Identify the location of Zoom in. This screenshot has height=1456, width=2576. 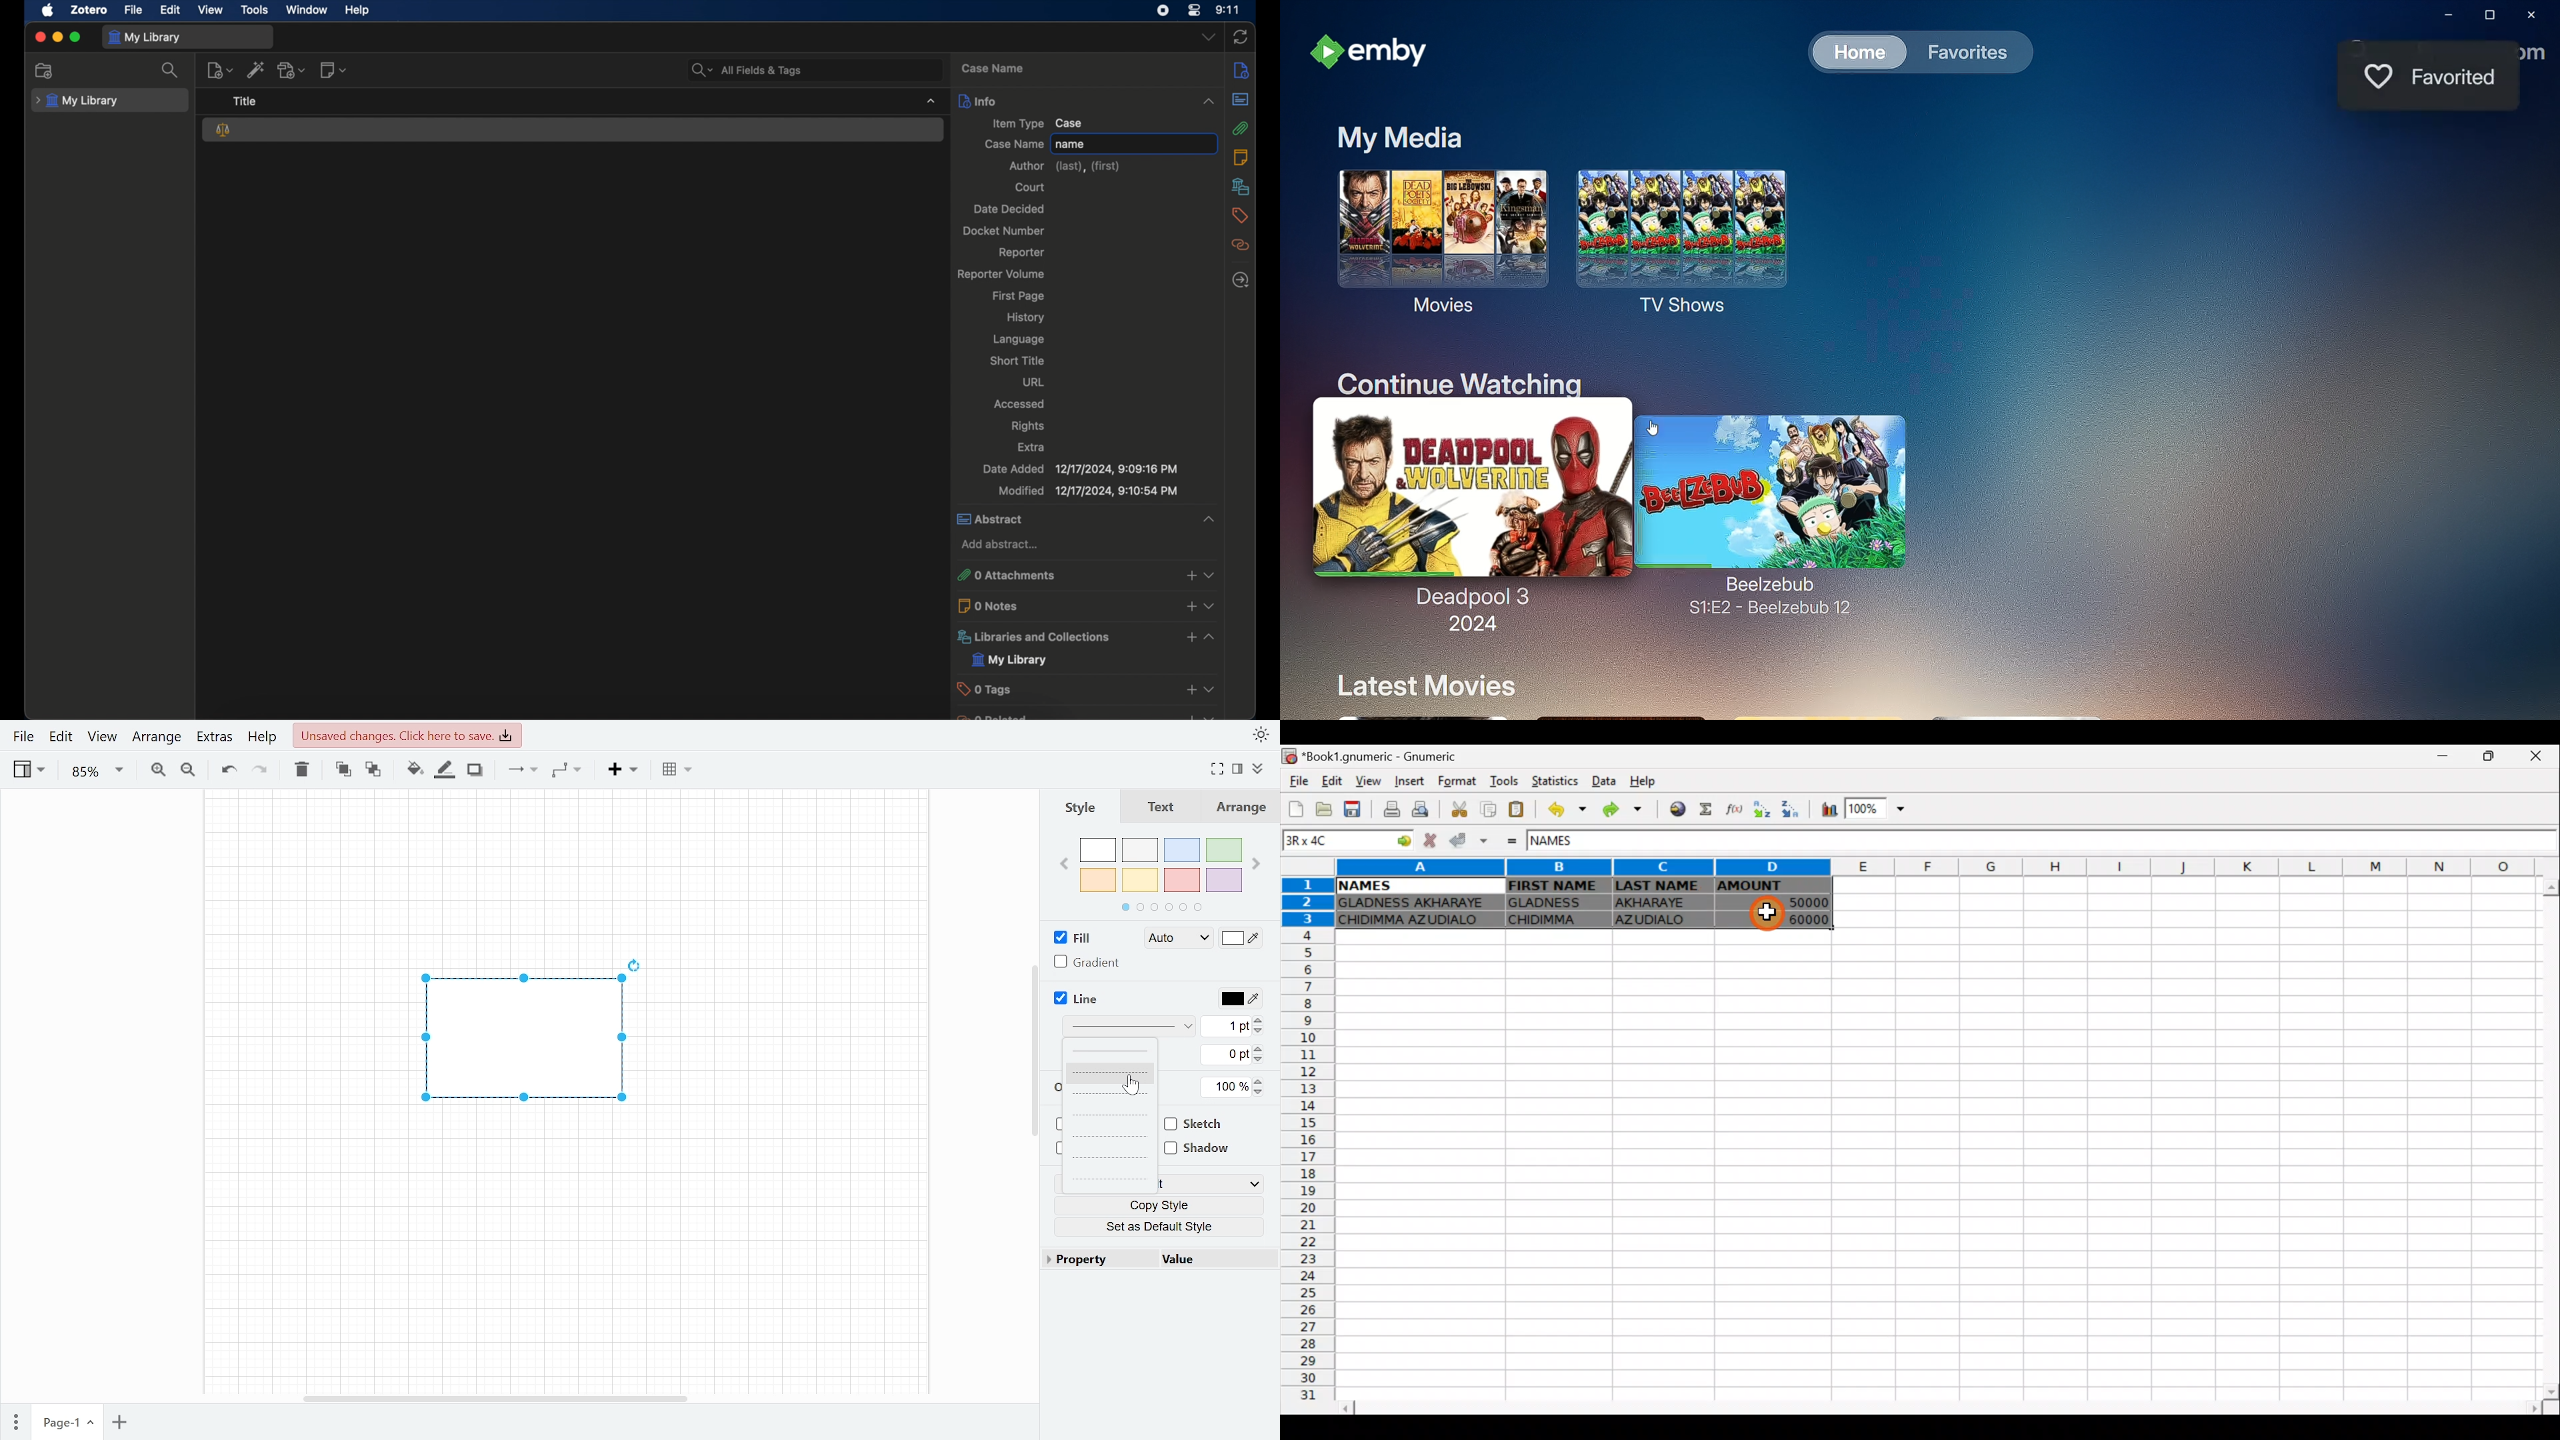
(158, 770).